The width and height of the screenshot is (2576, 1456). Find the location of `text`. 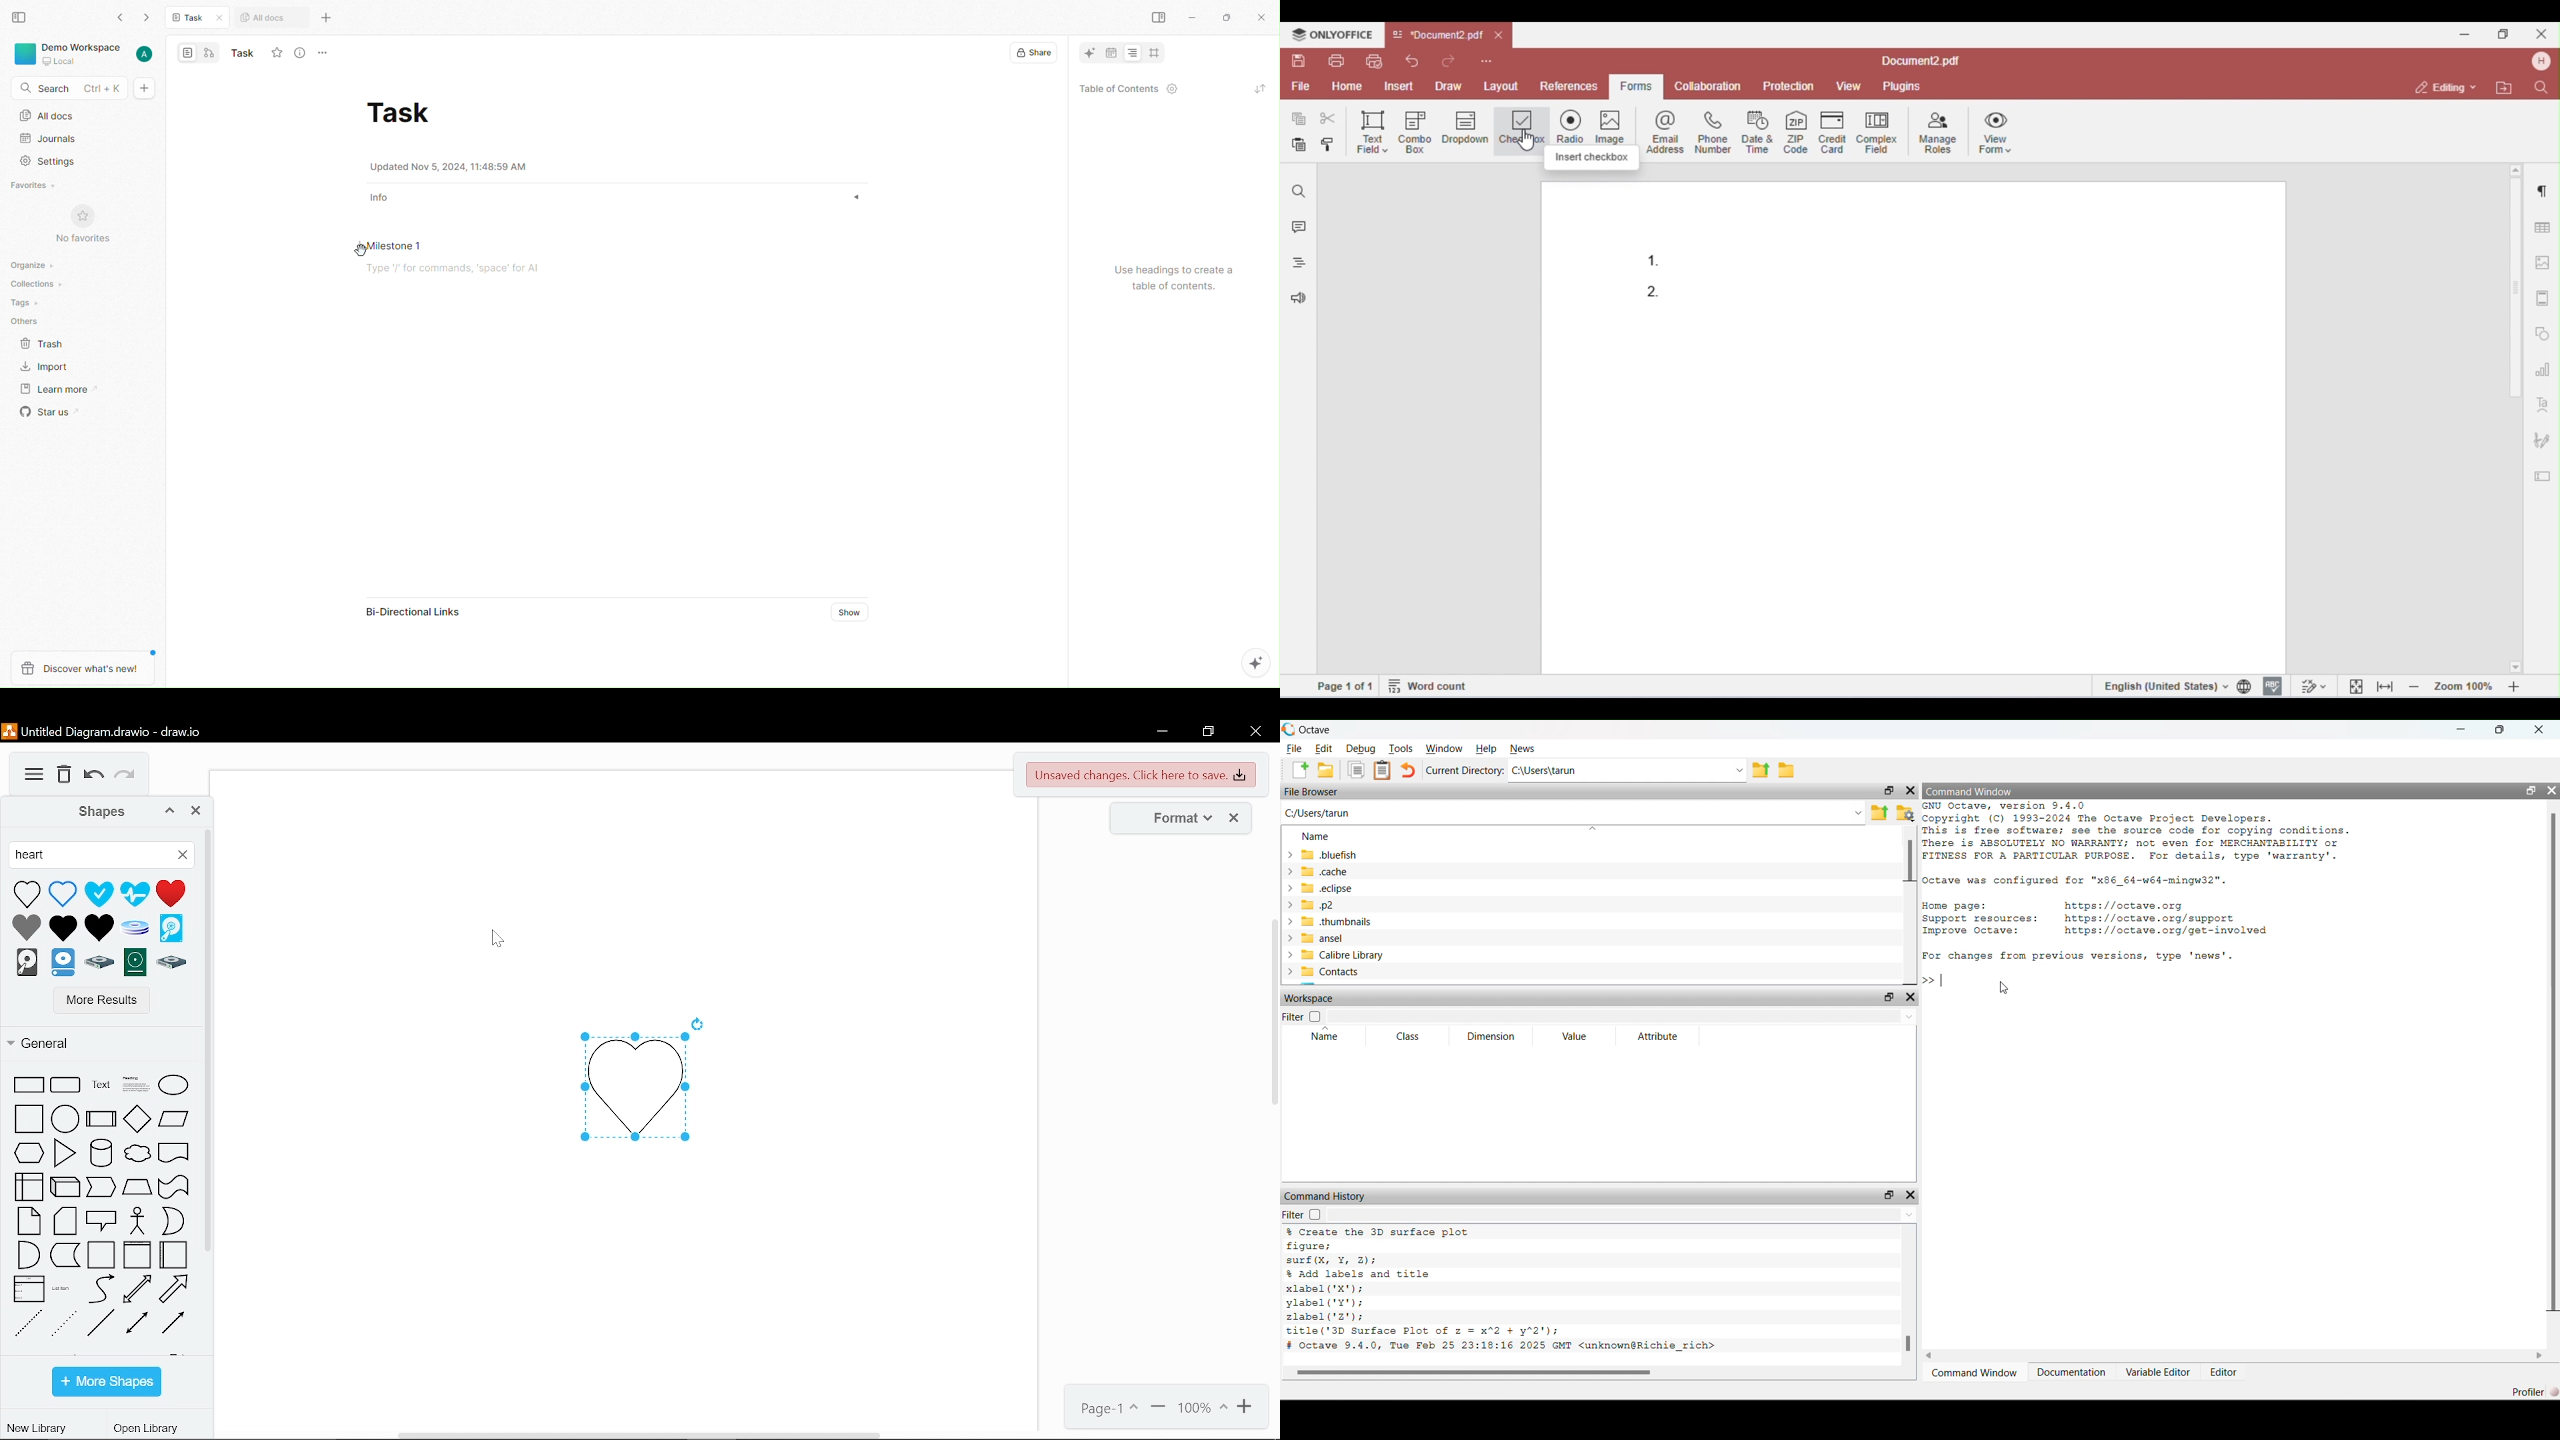

text is located at coordinates (99, 1085).